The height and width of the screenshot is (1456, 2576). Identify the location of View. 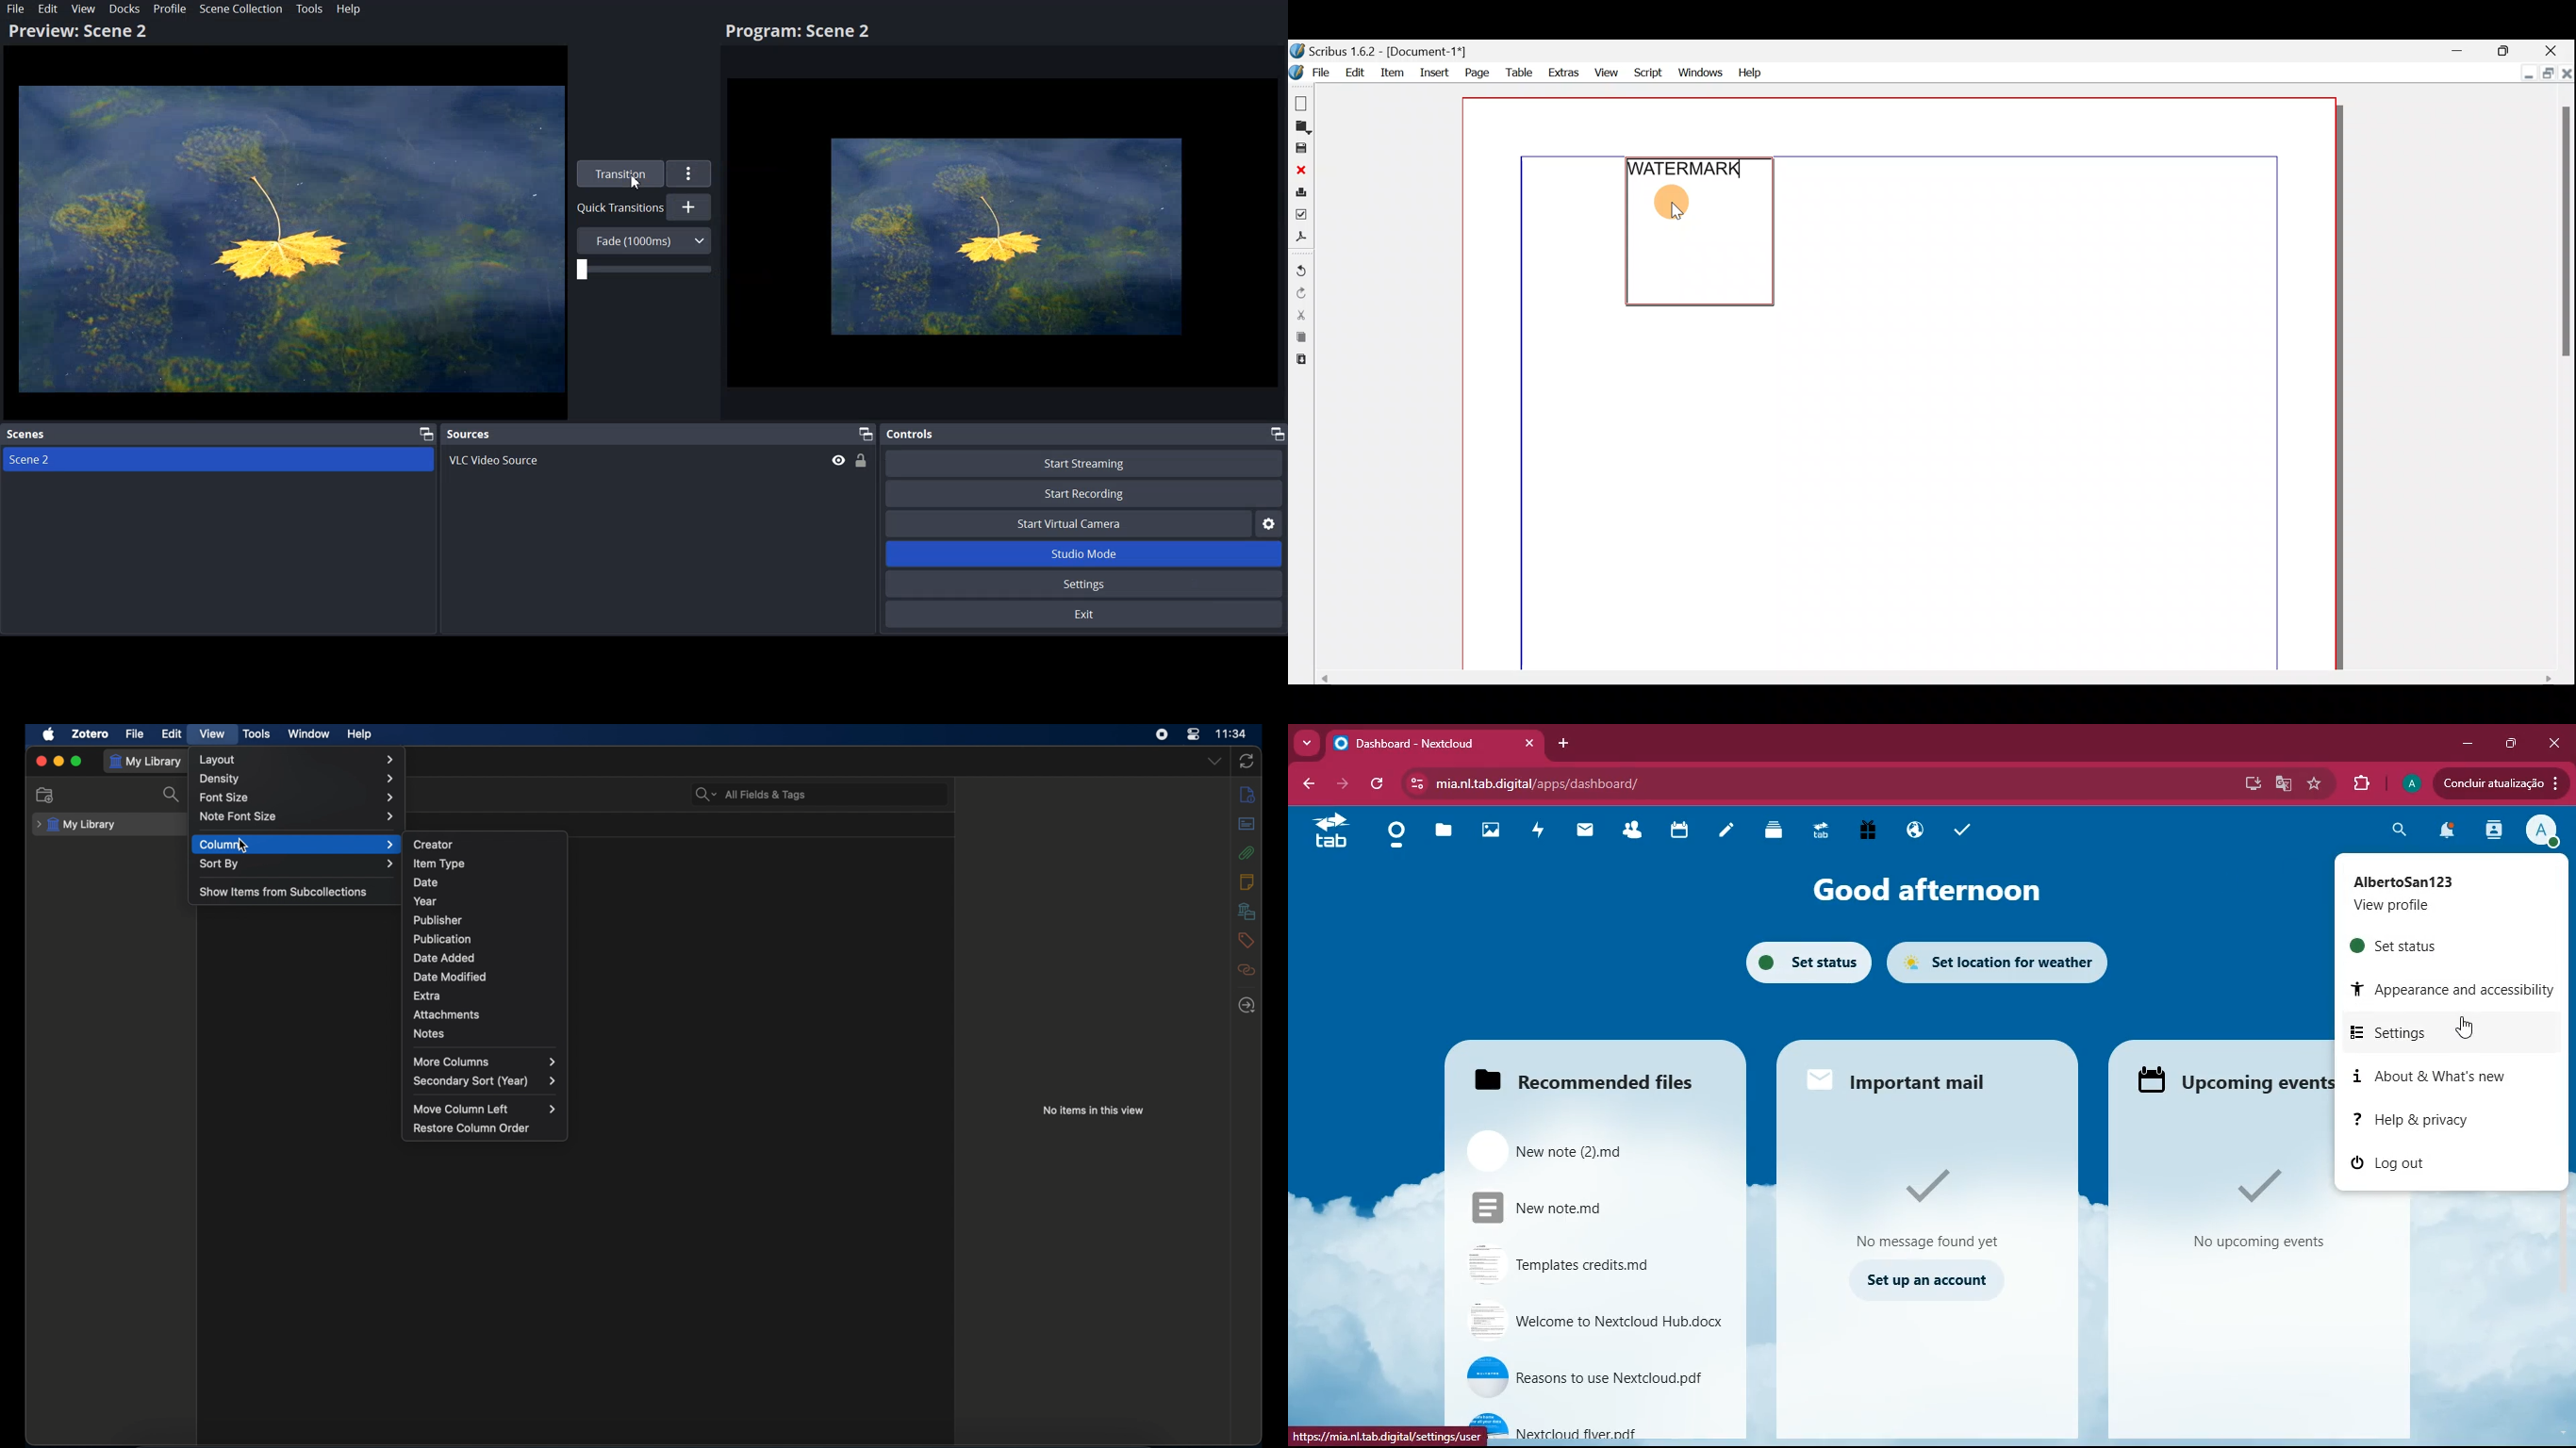
(1606, 72).